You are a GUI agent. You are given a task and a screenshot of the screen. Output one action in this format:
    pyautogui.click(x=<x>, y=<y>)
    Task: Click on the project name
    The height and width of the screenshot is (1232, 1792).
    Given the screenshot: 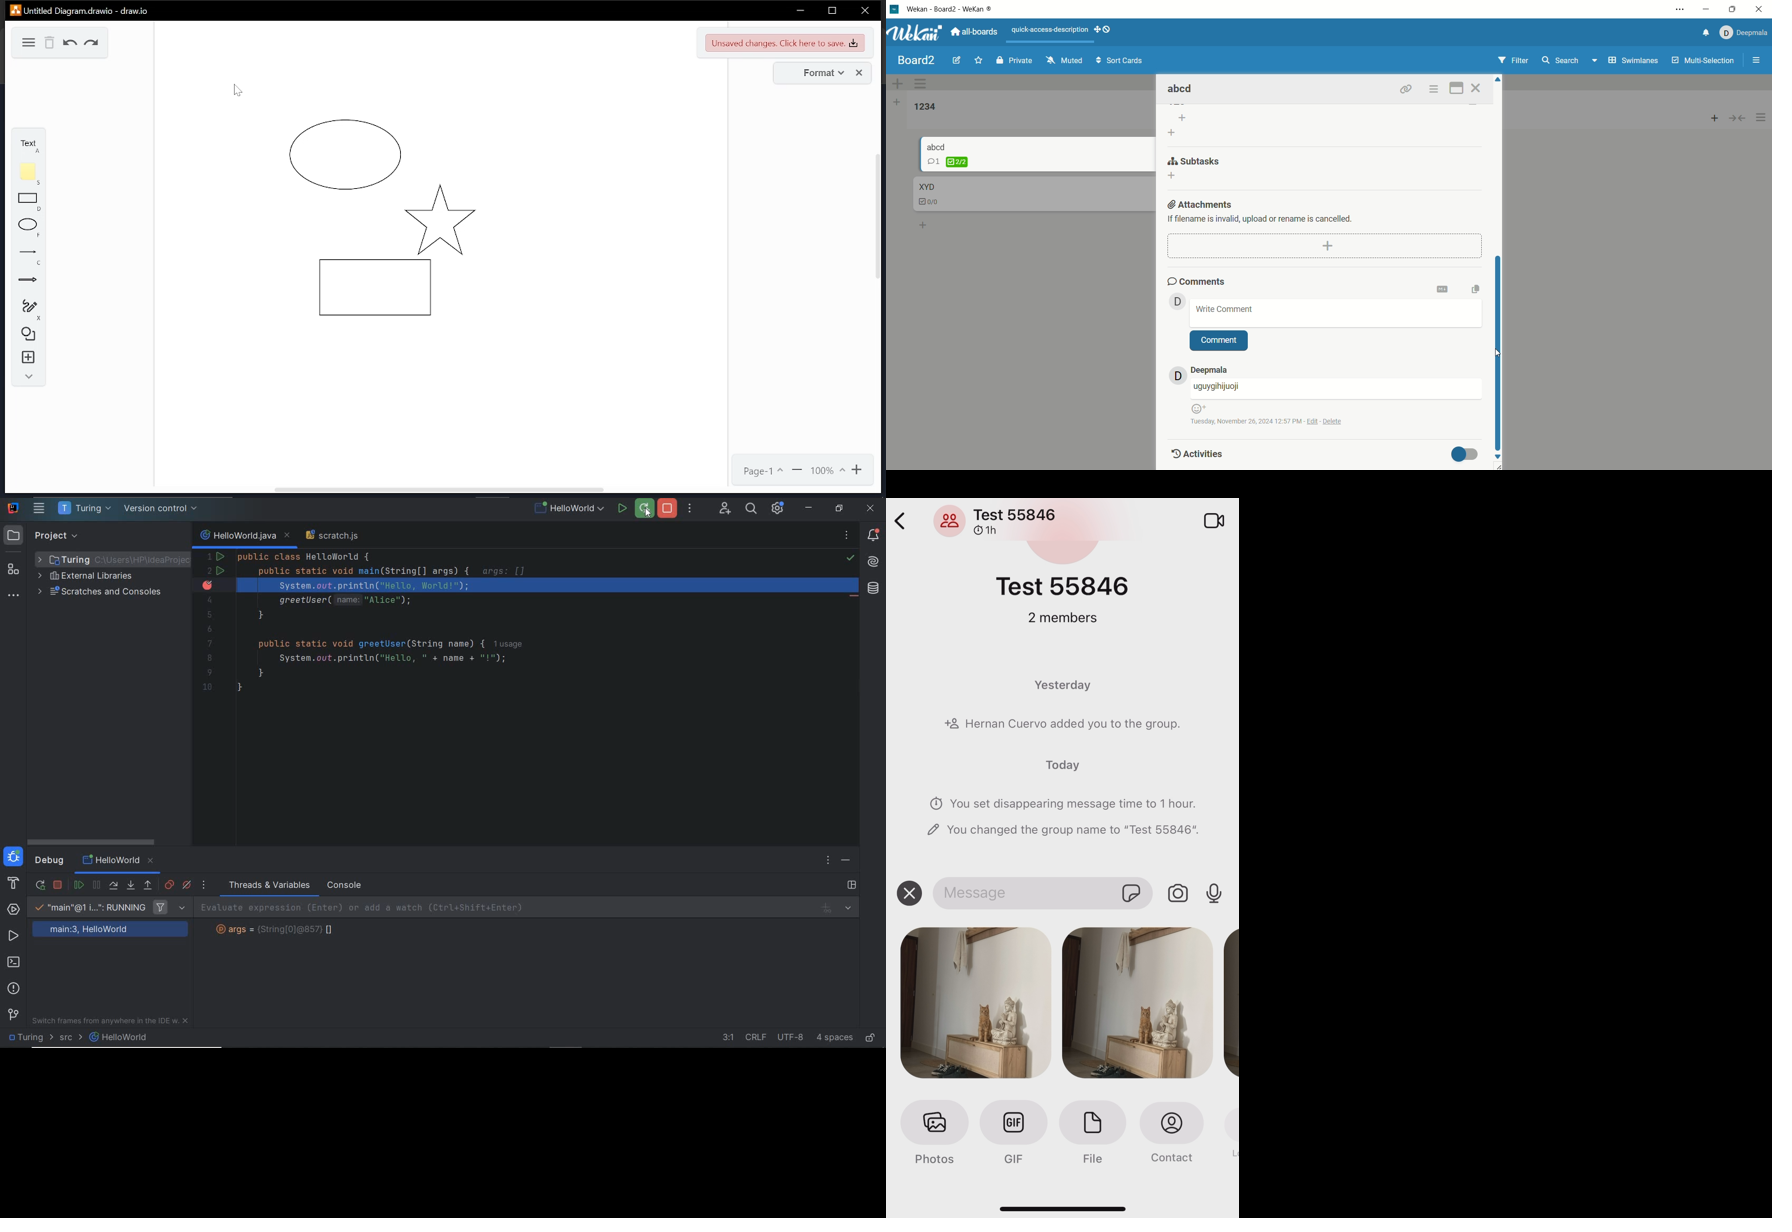 What is the action you would take?
    pyautogui.click(x=84, y=510)
    